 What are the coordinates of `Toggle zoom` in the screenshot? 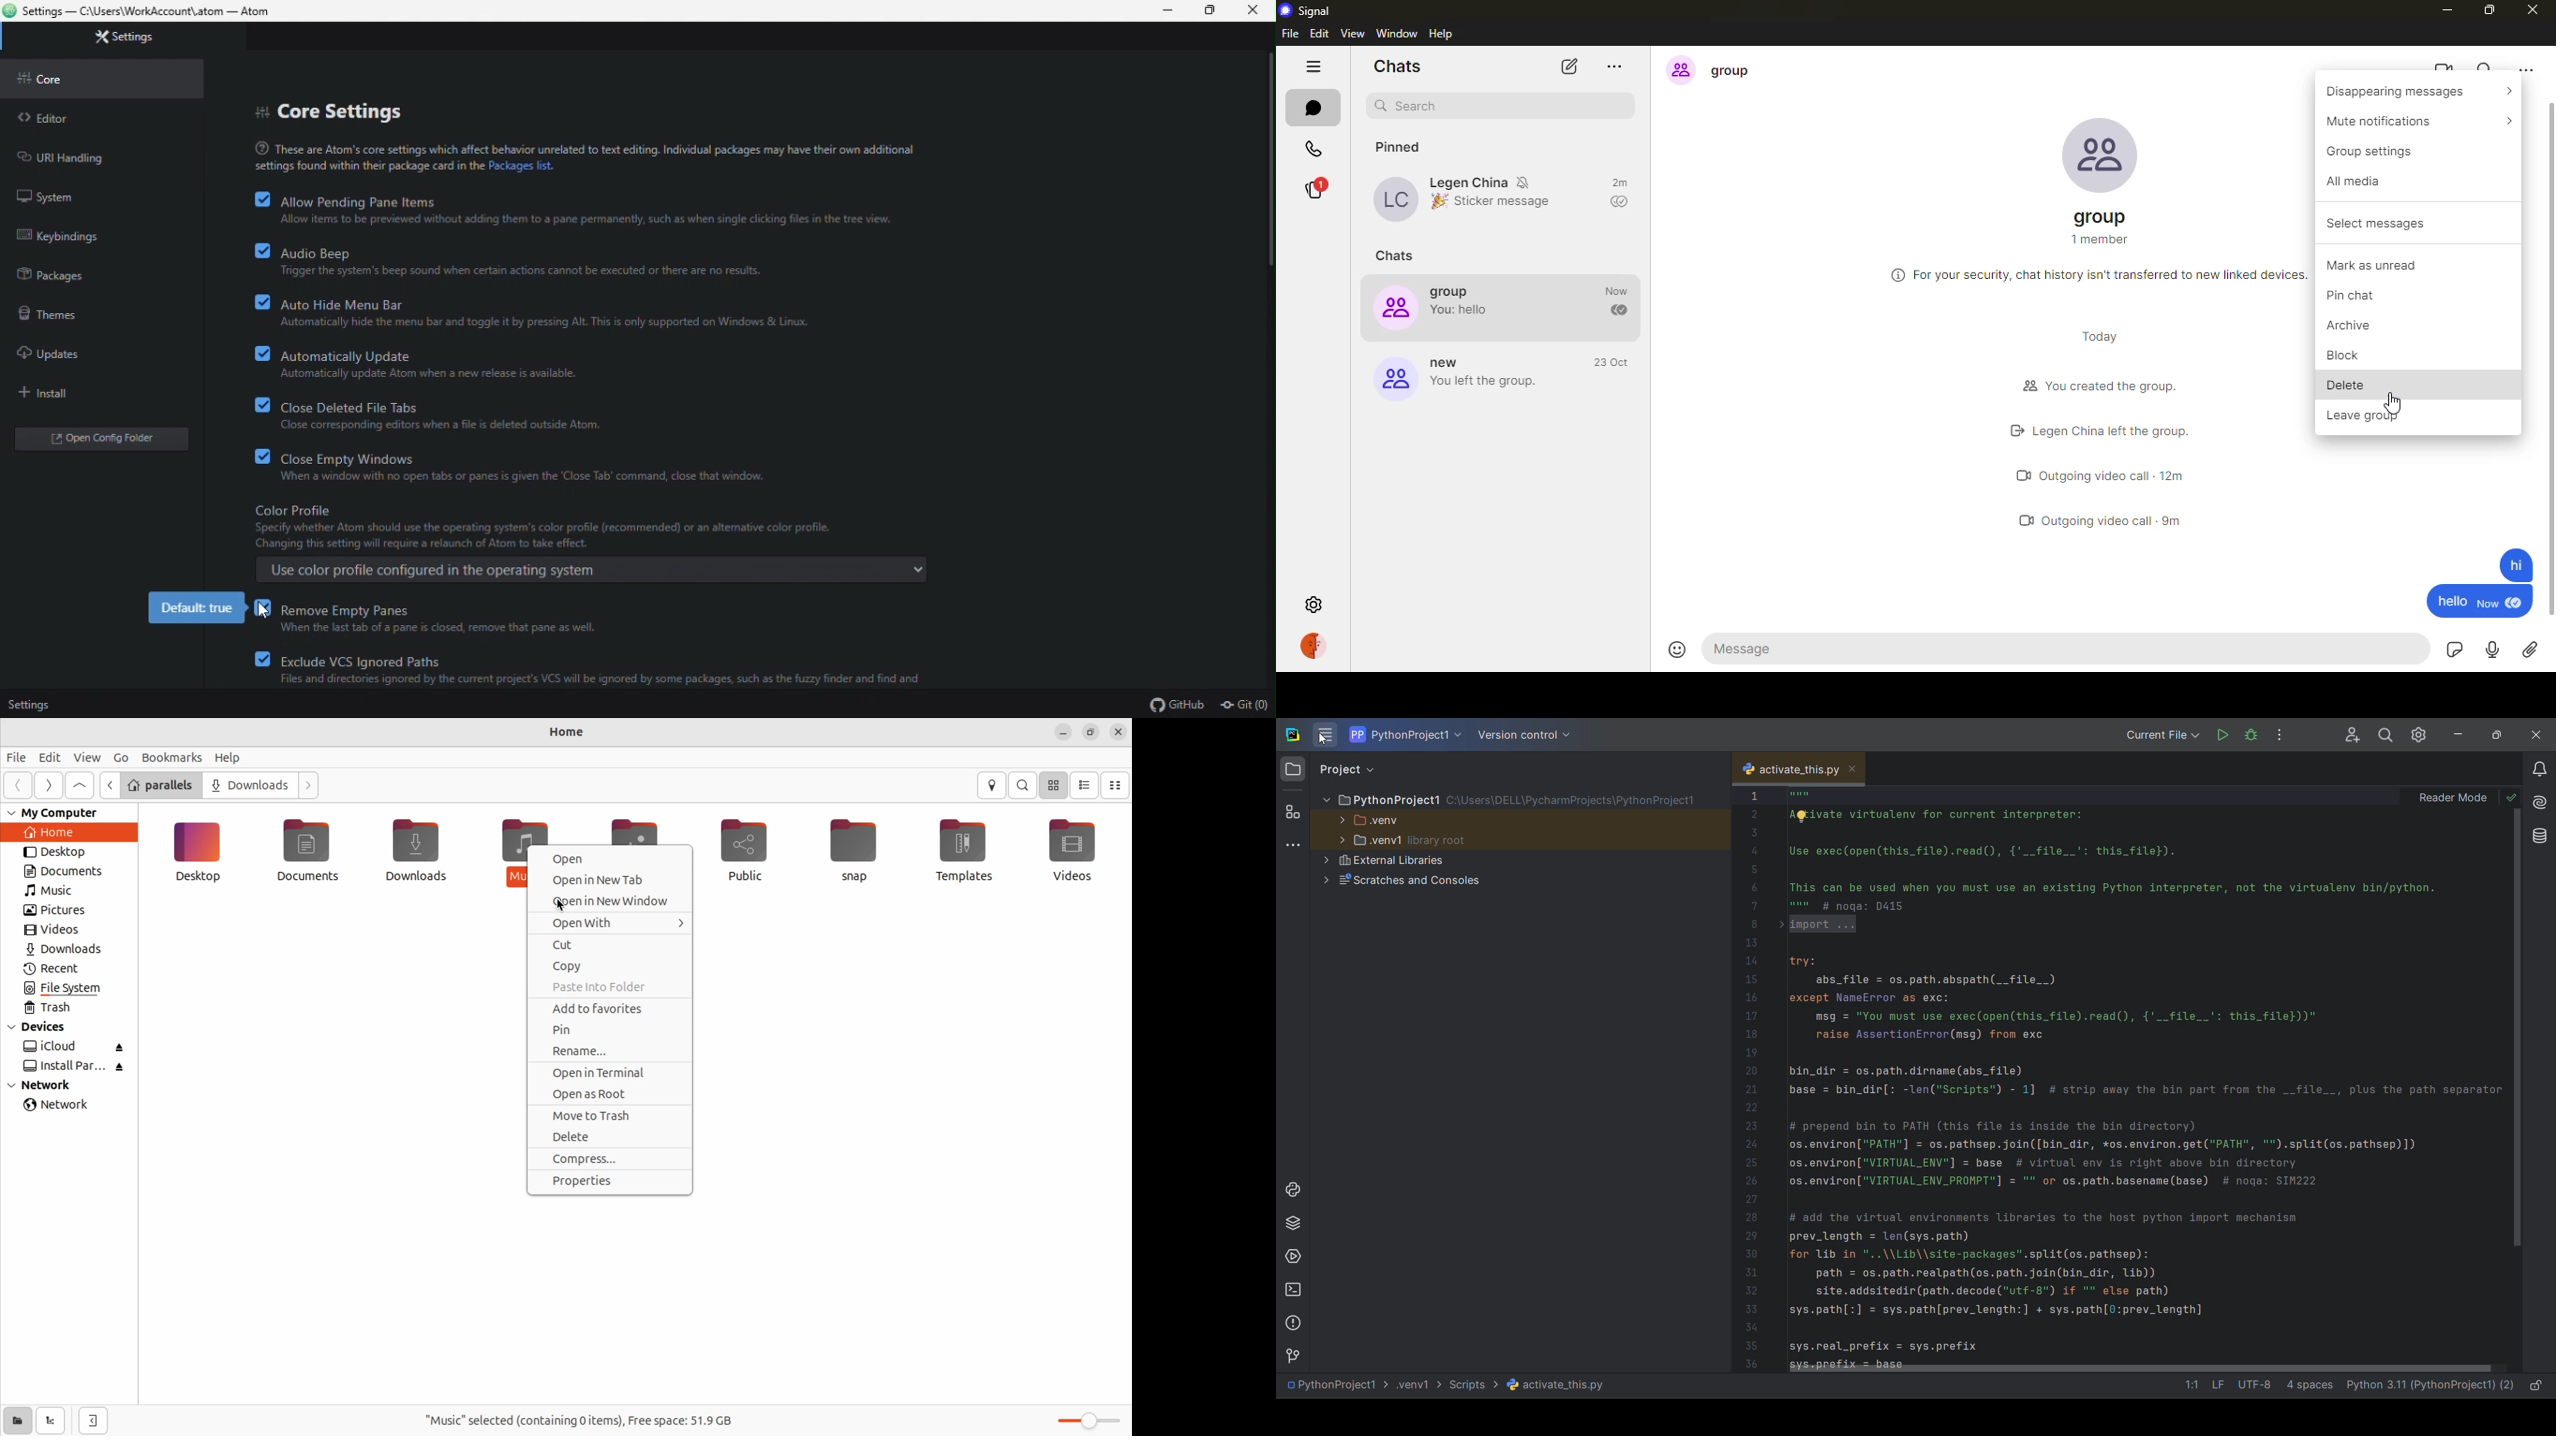 It's located at (1092, 1418).